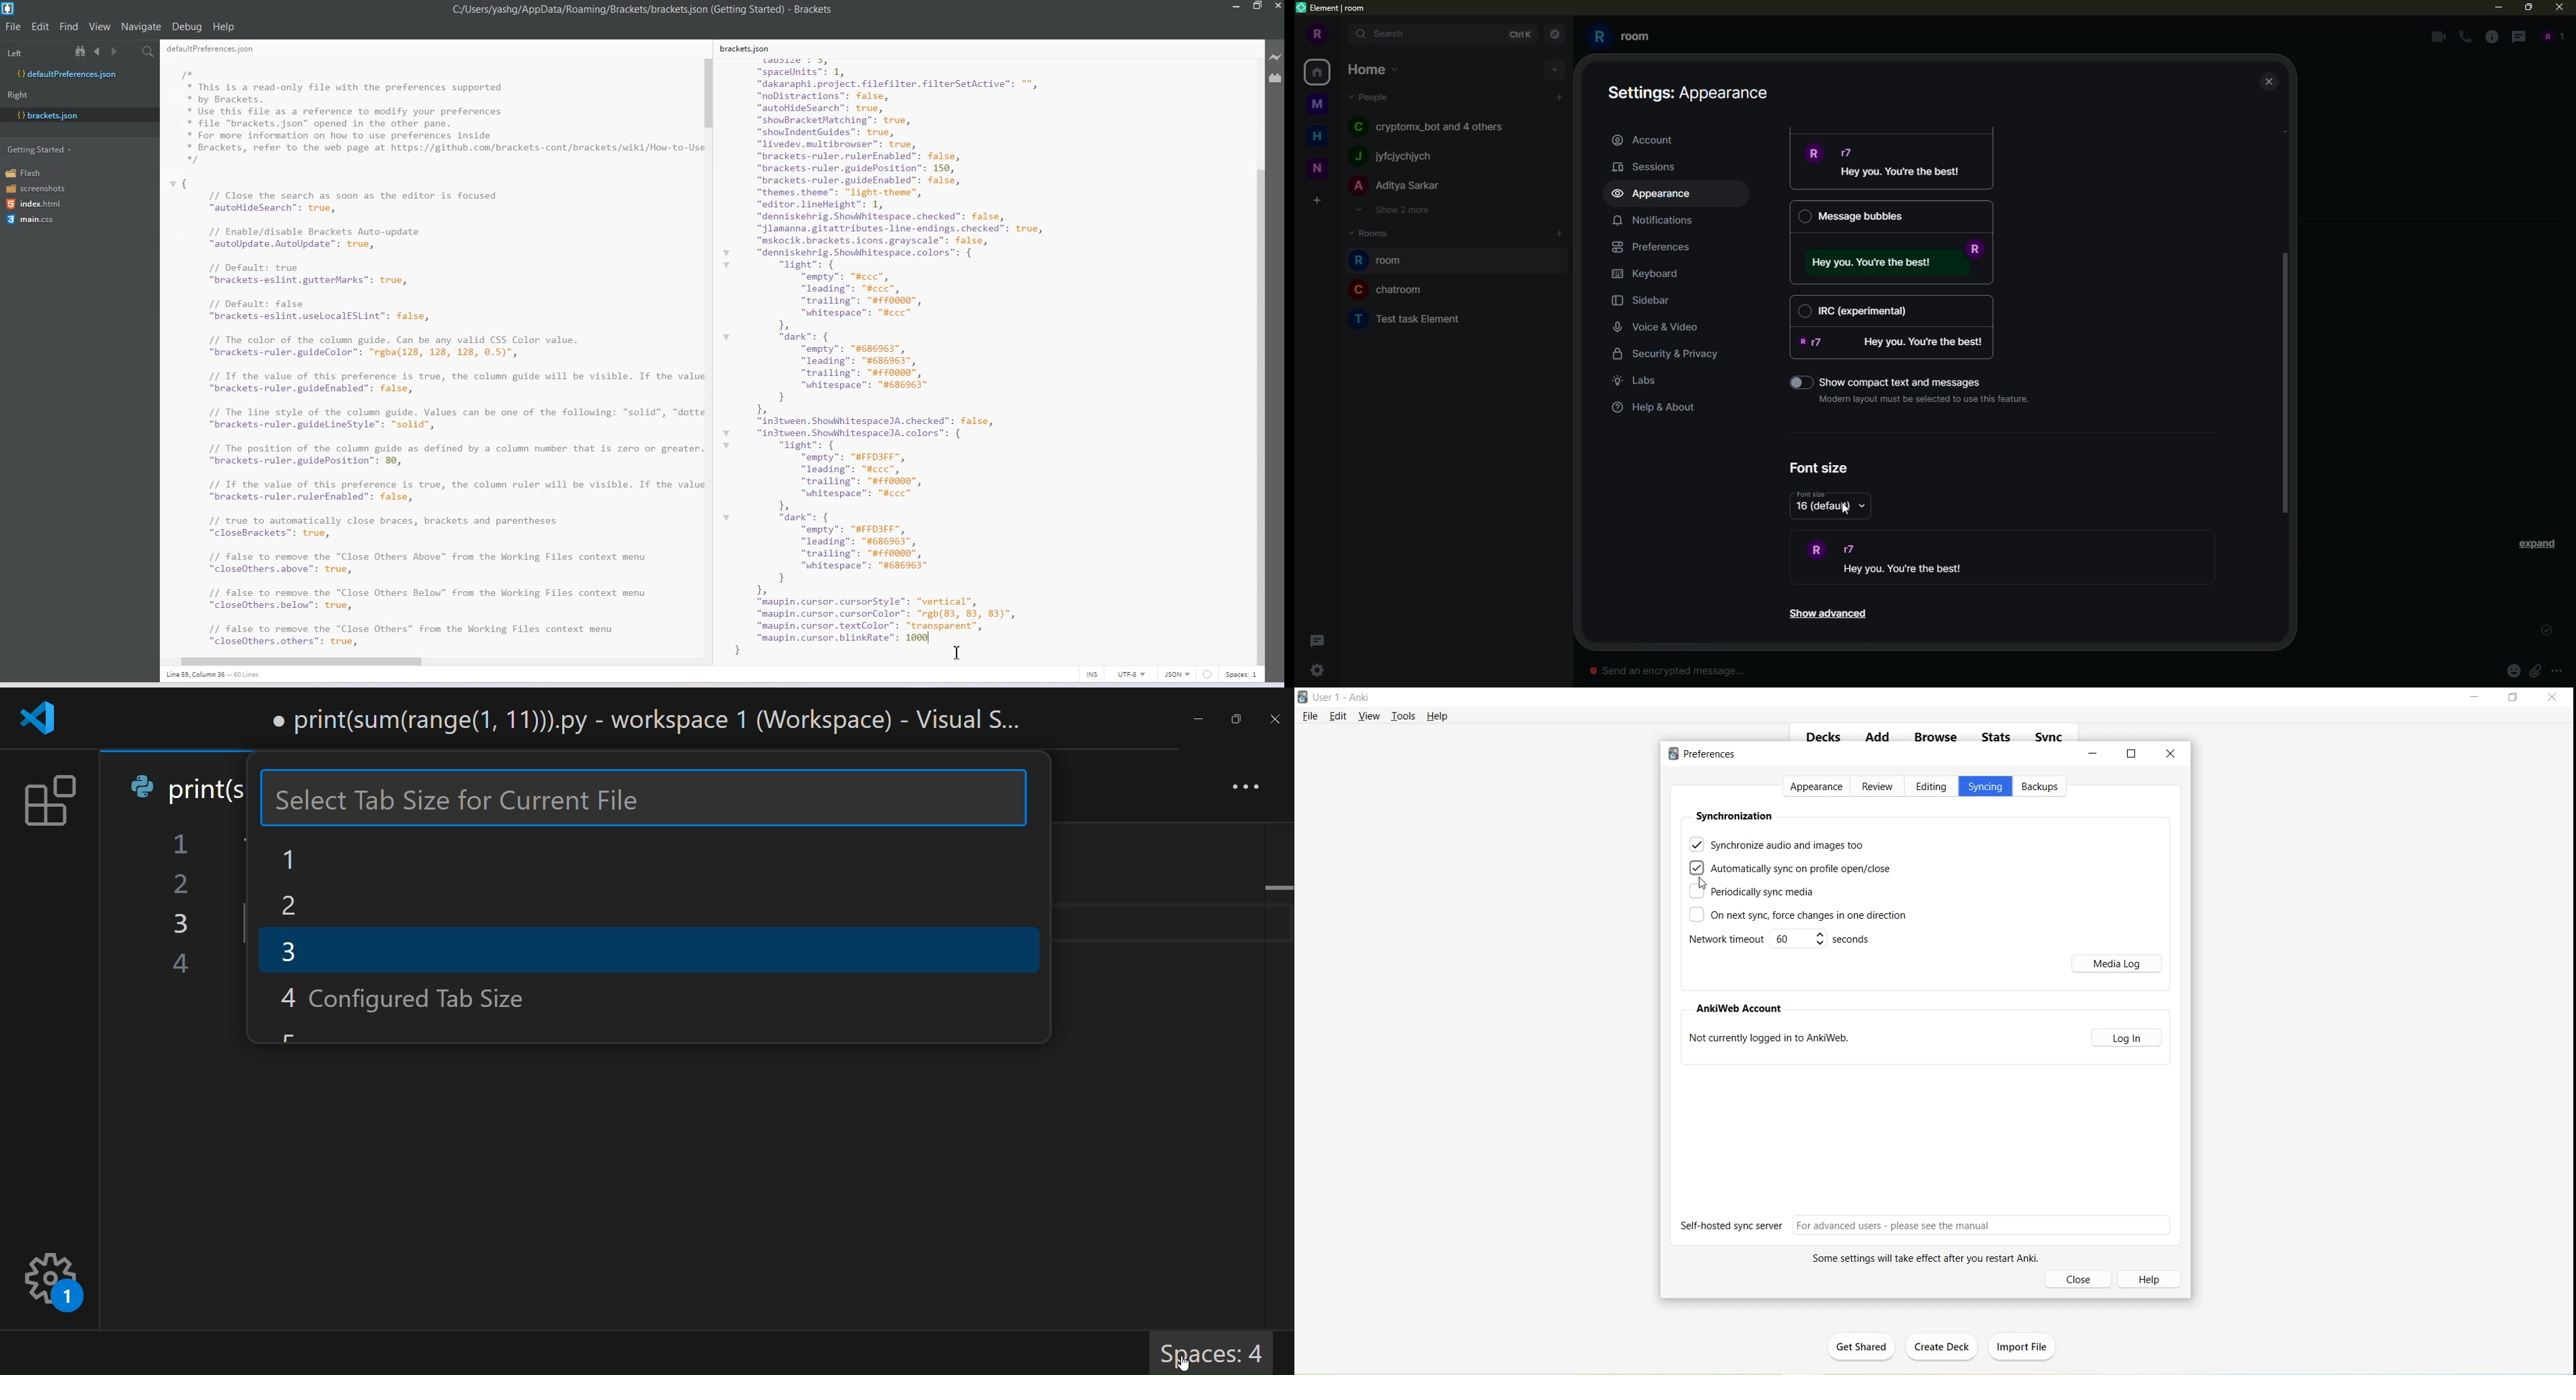  What do you see at coordinates (1782, 941) in the screenshot?
I see `Network timeout` at bounding box center [1782, 941].